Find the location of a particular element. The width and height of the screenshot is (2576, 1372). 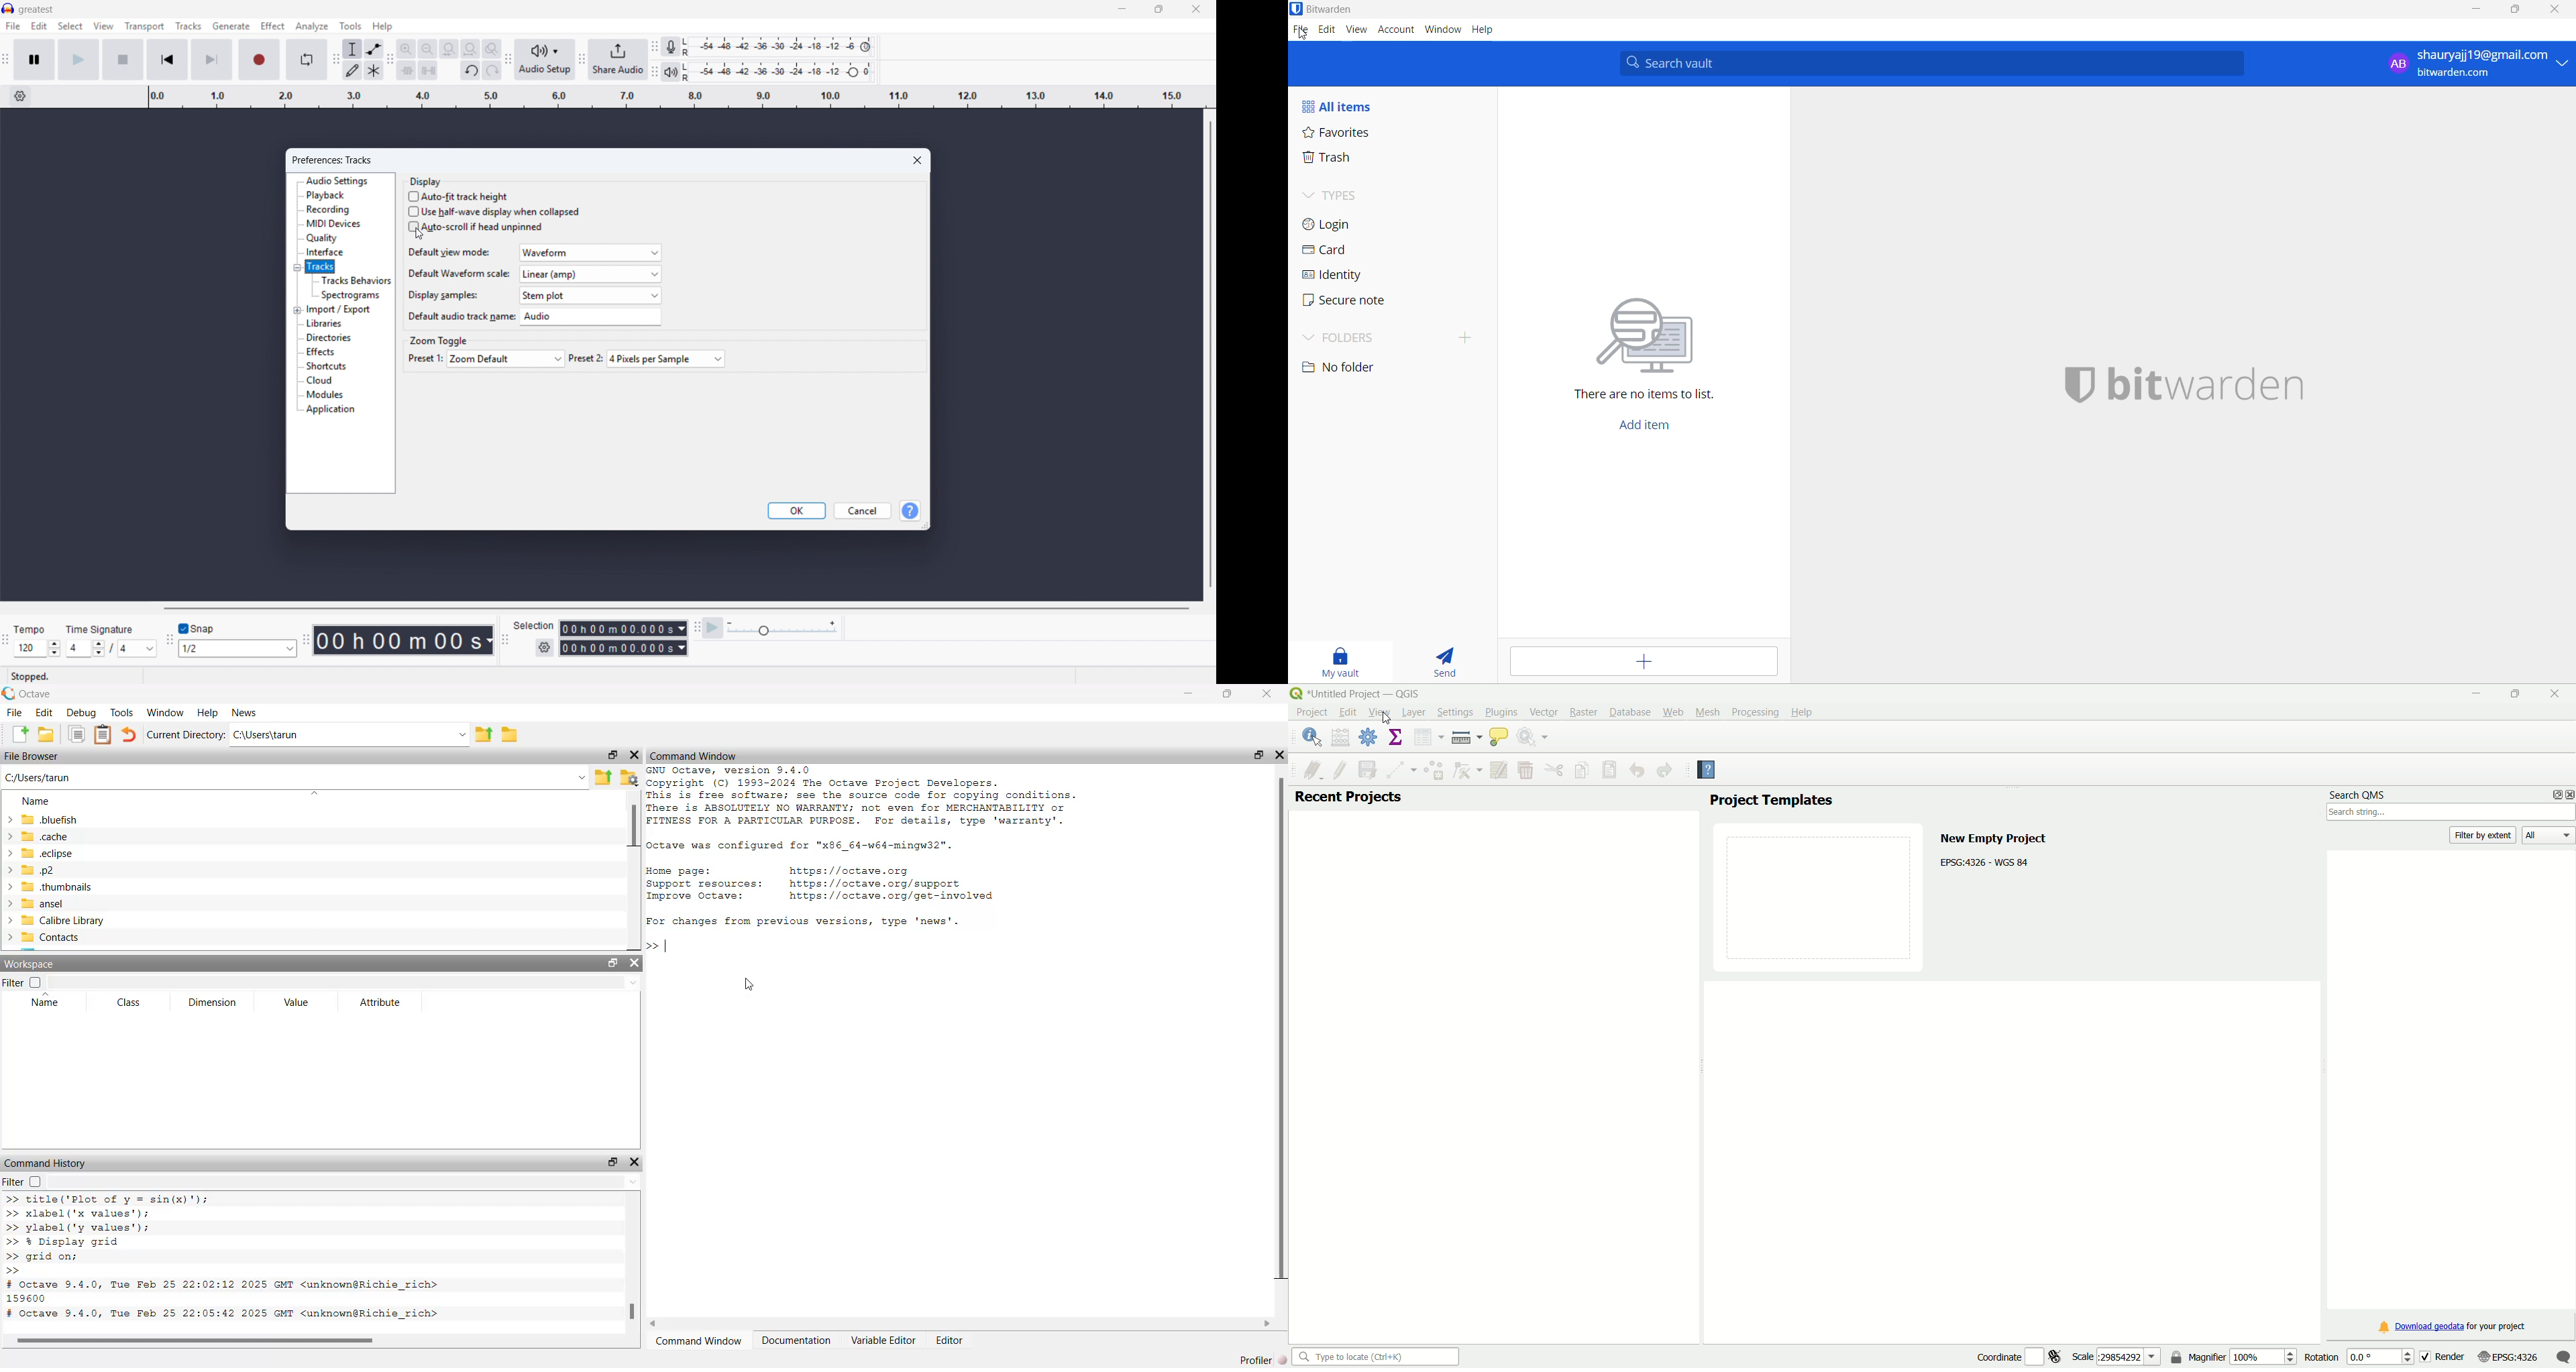

Cursor  is located at coordinates (420, 234).